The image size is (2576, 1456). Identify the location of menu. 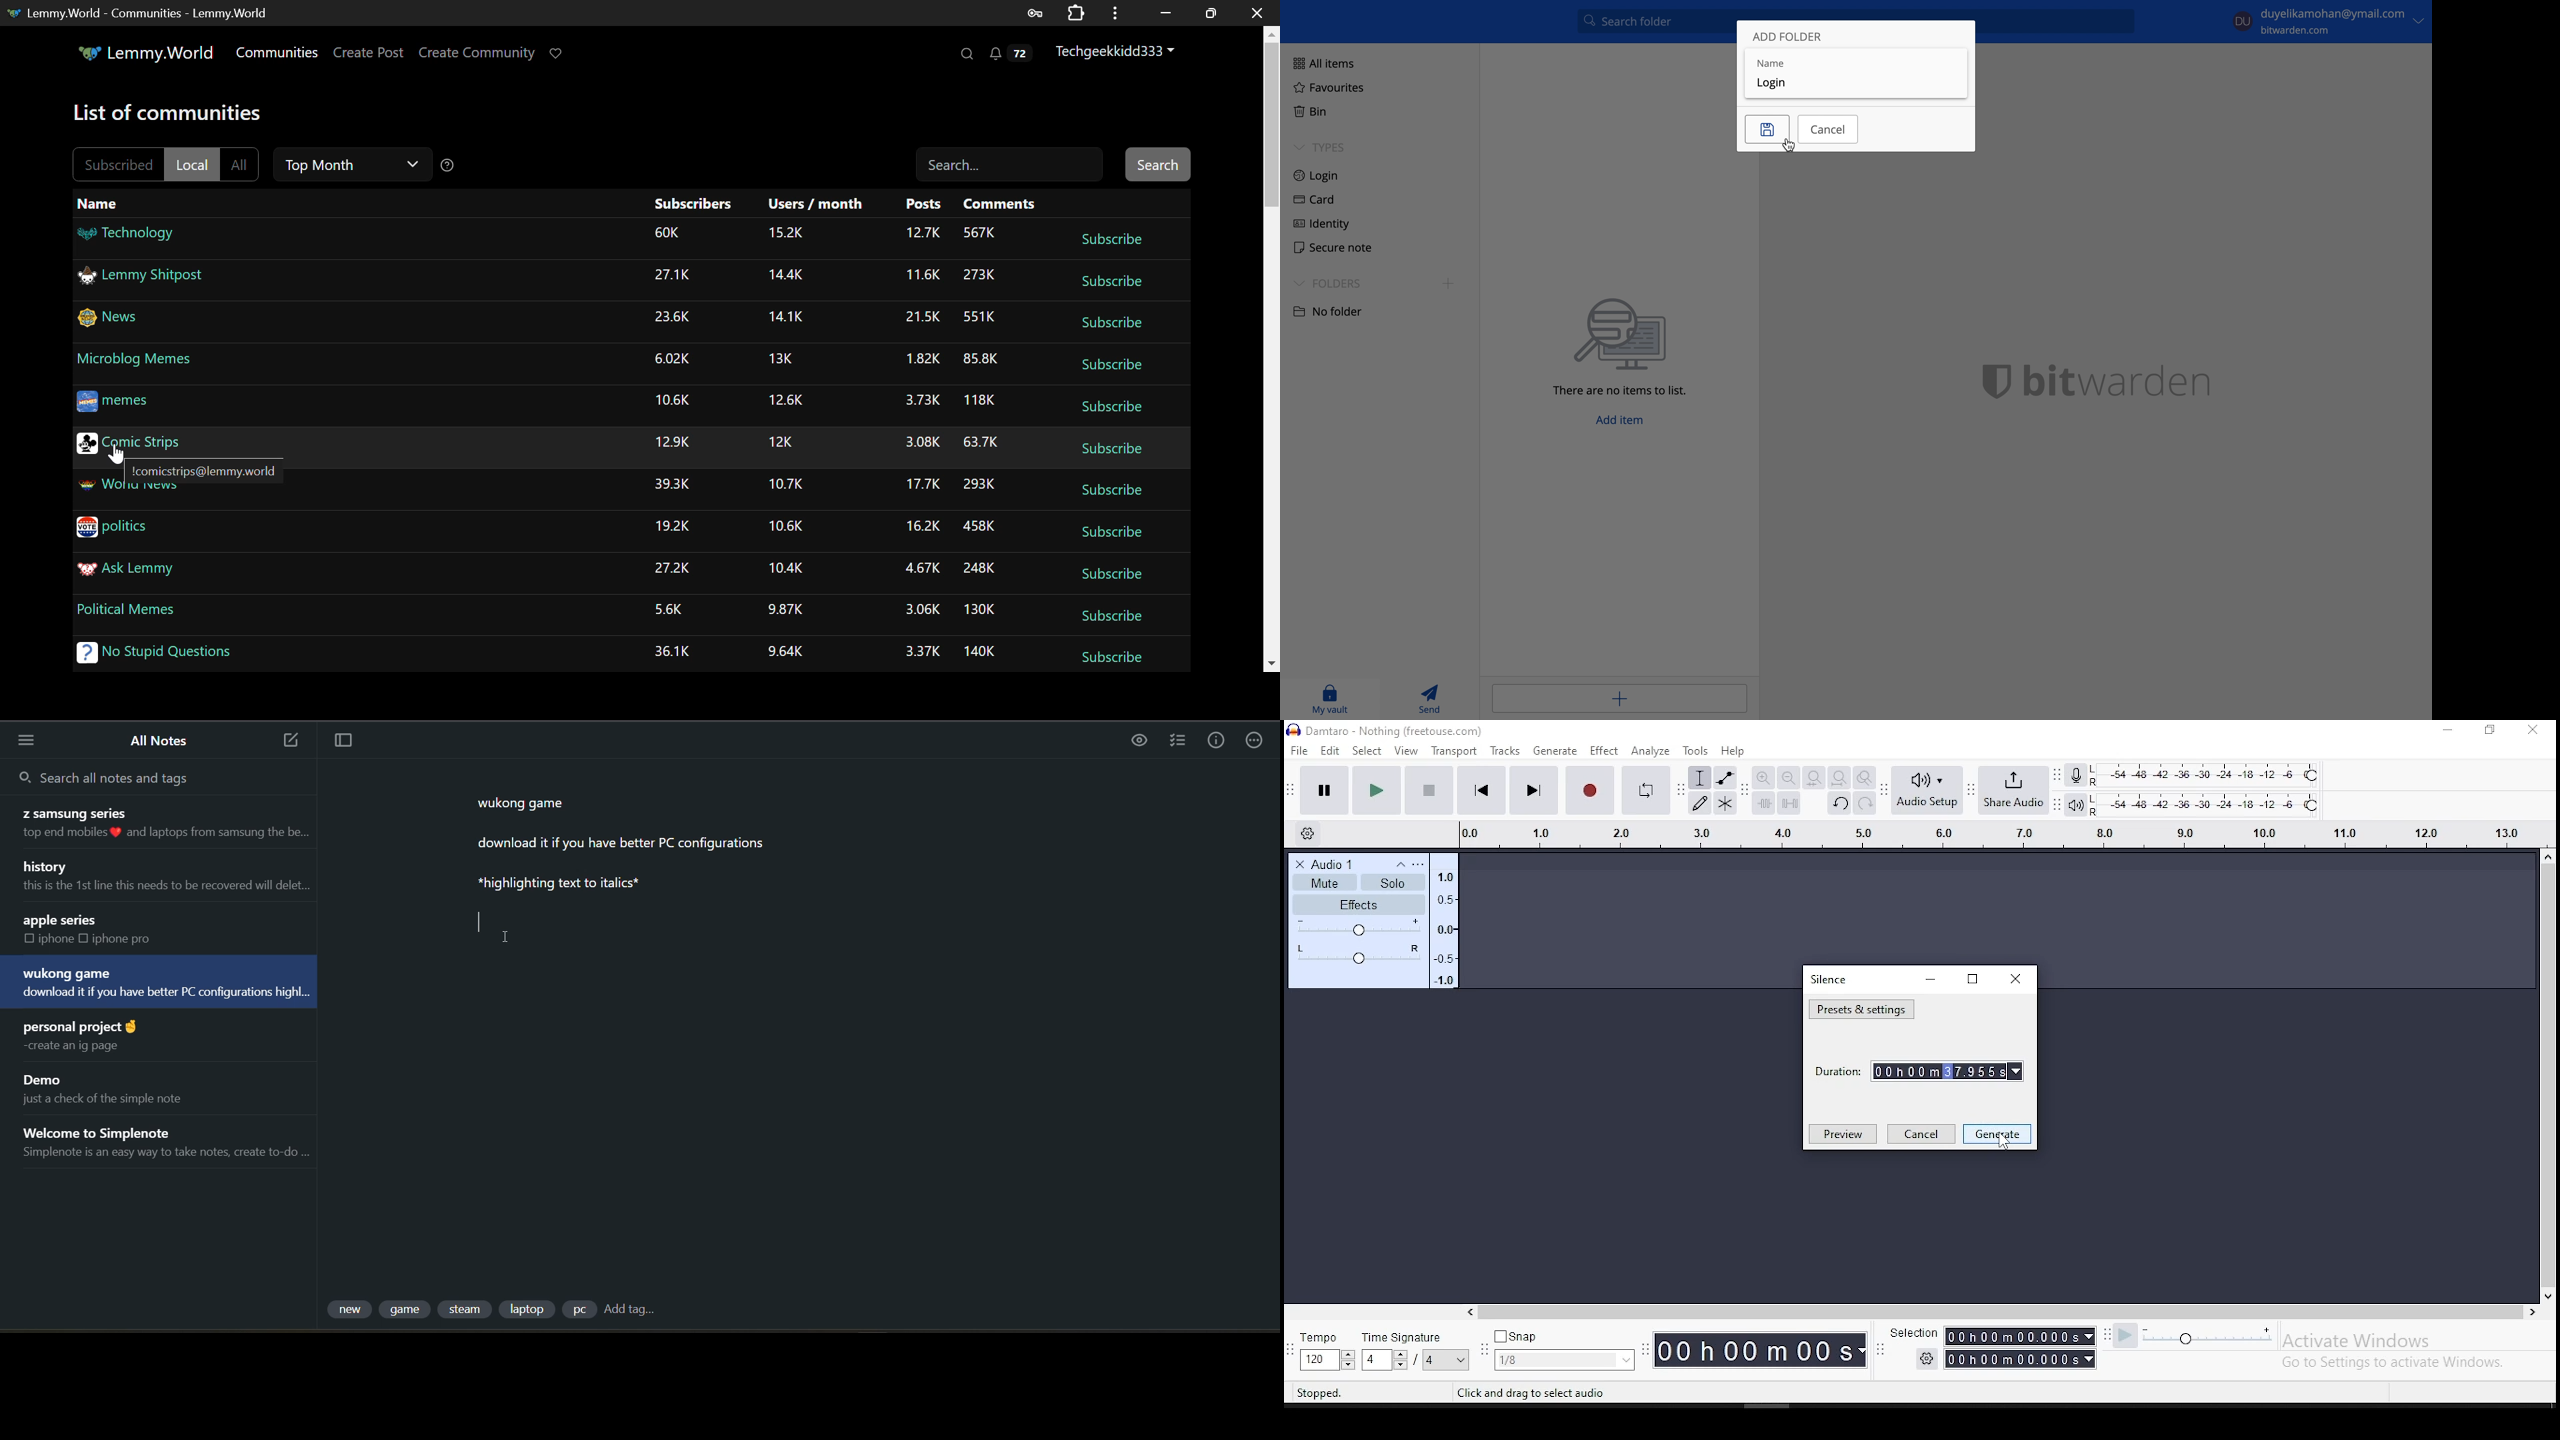
(27, 739).